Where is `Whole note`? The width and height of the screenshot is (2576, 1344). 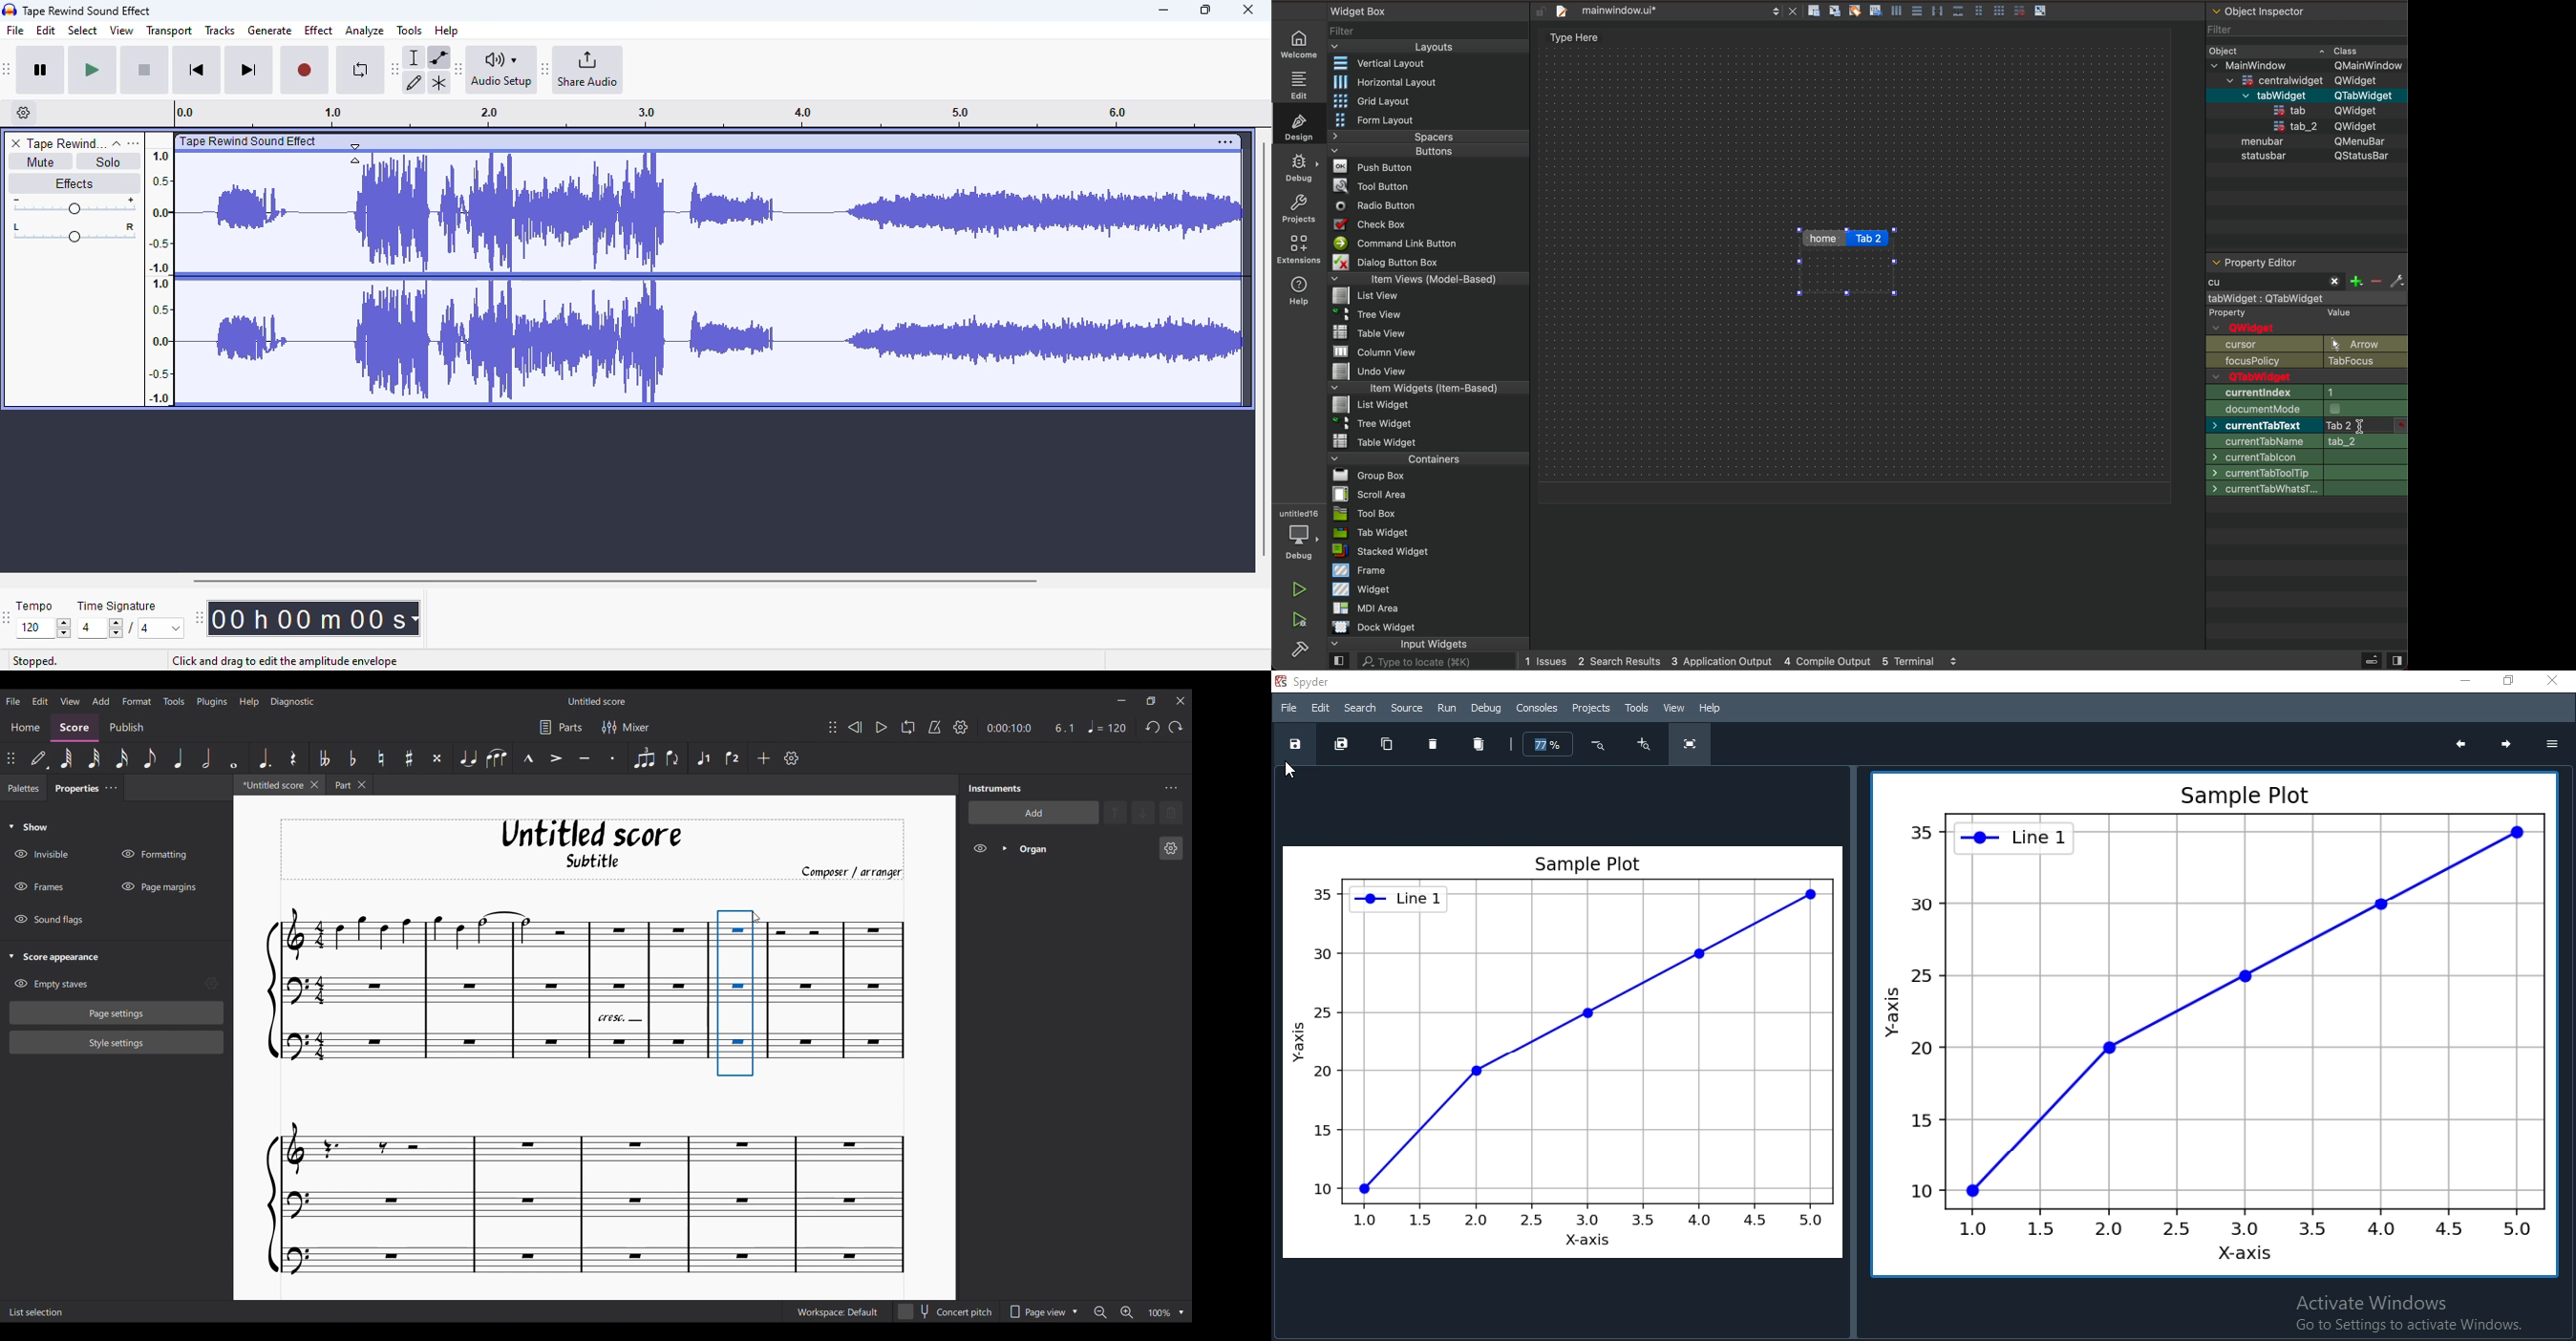 Whole note is located at coordinates (234, 759).